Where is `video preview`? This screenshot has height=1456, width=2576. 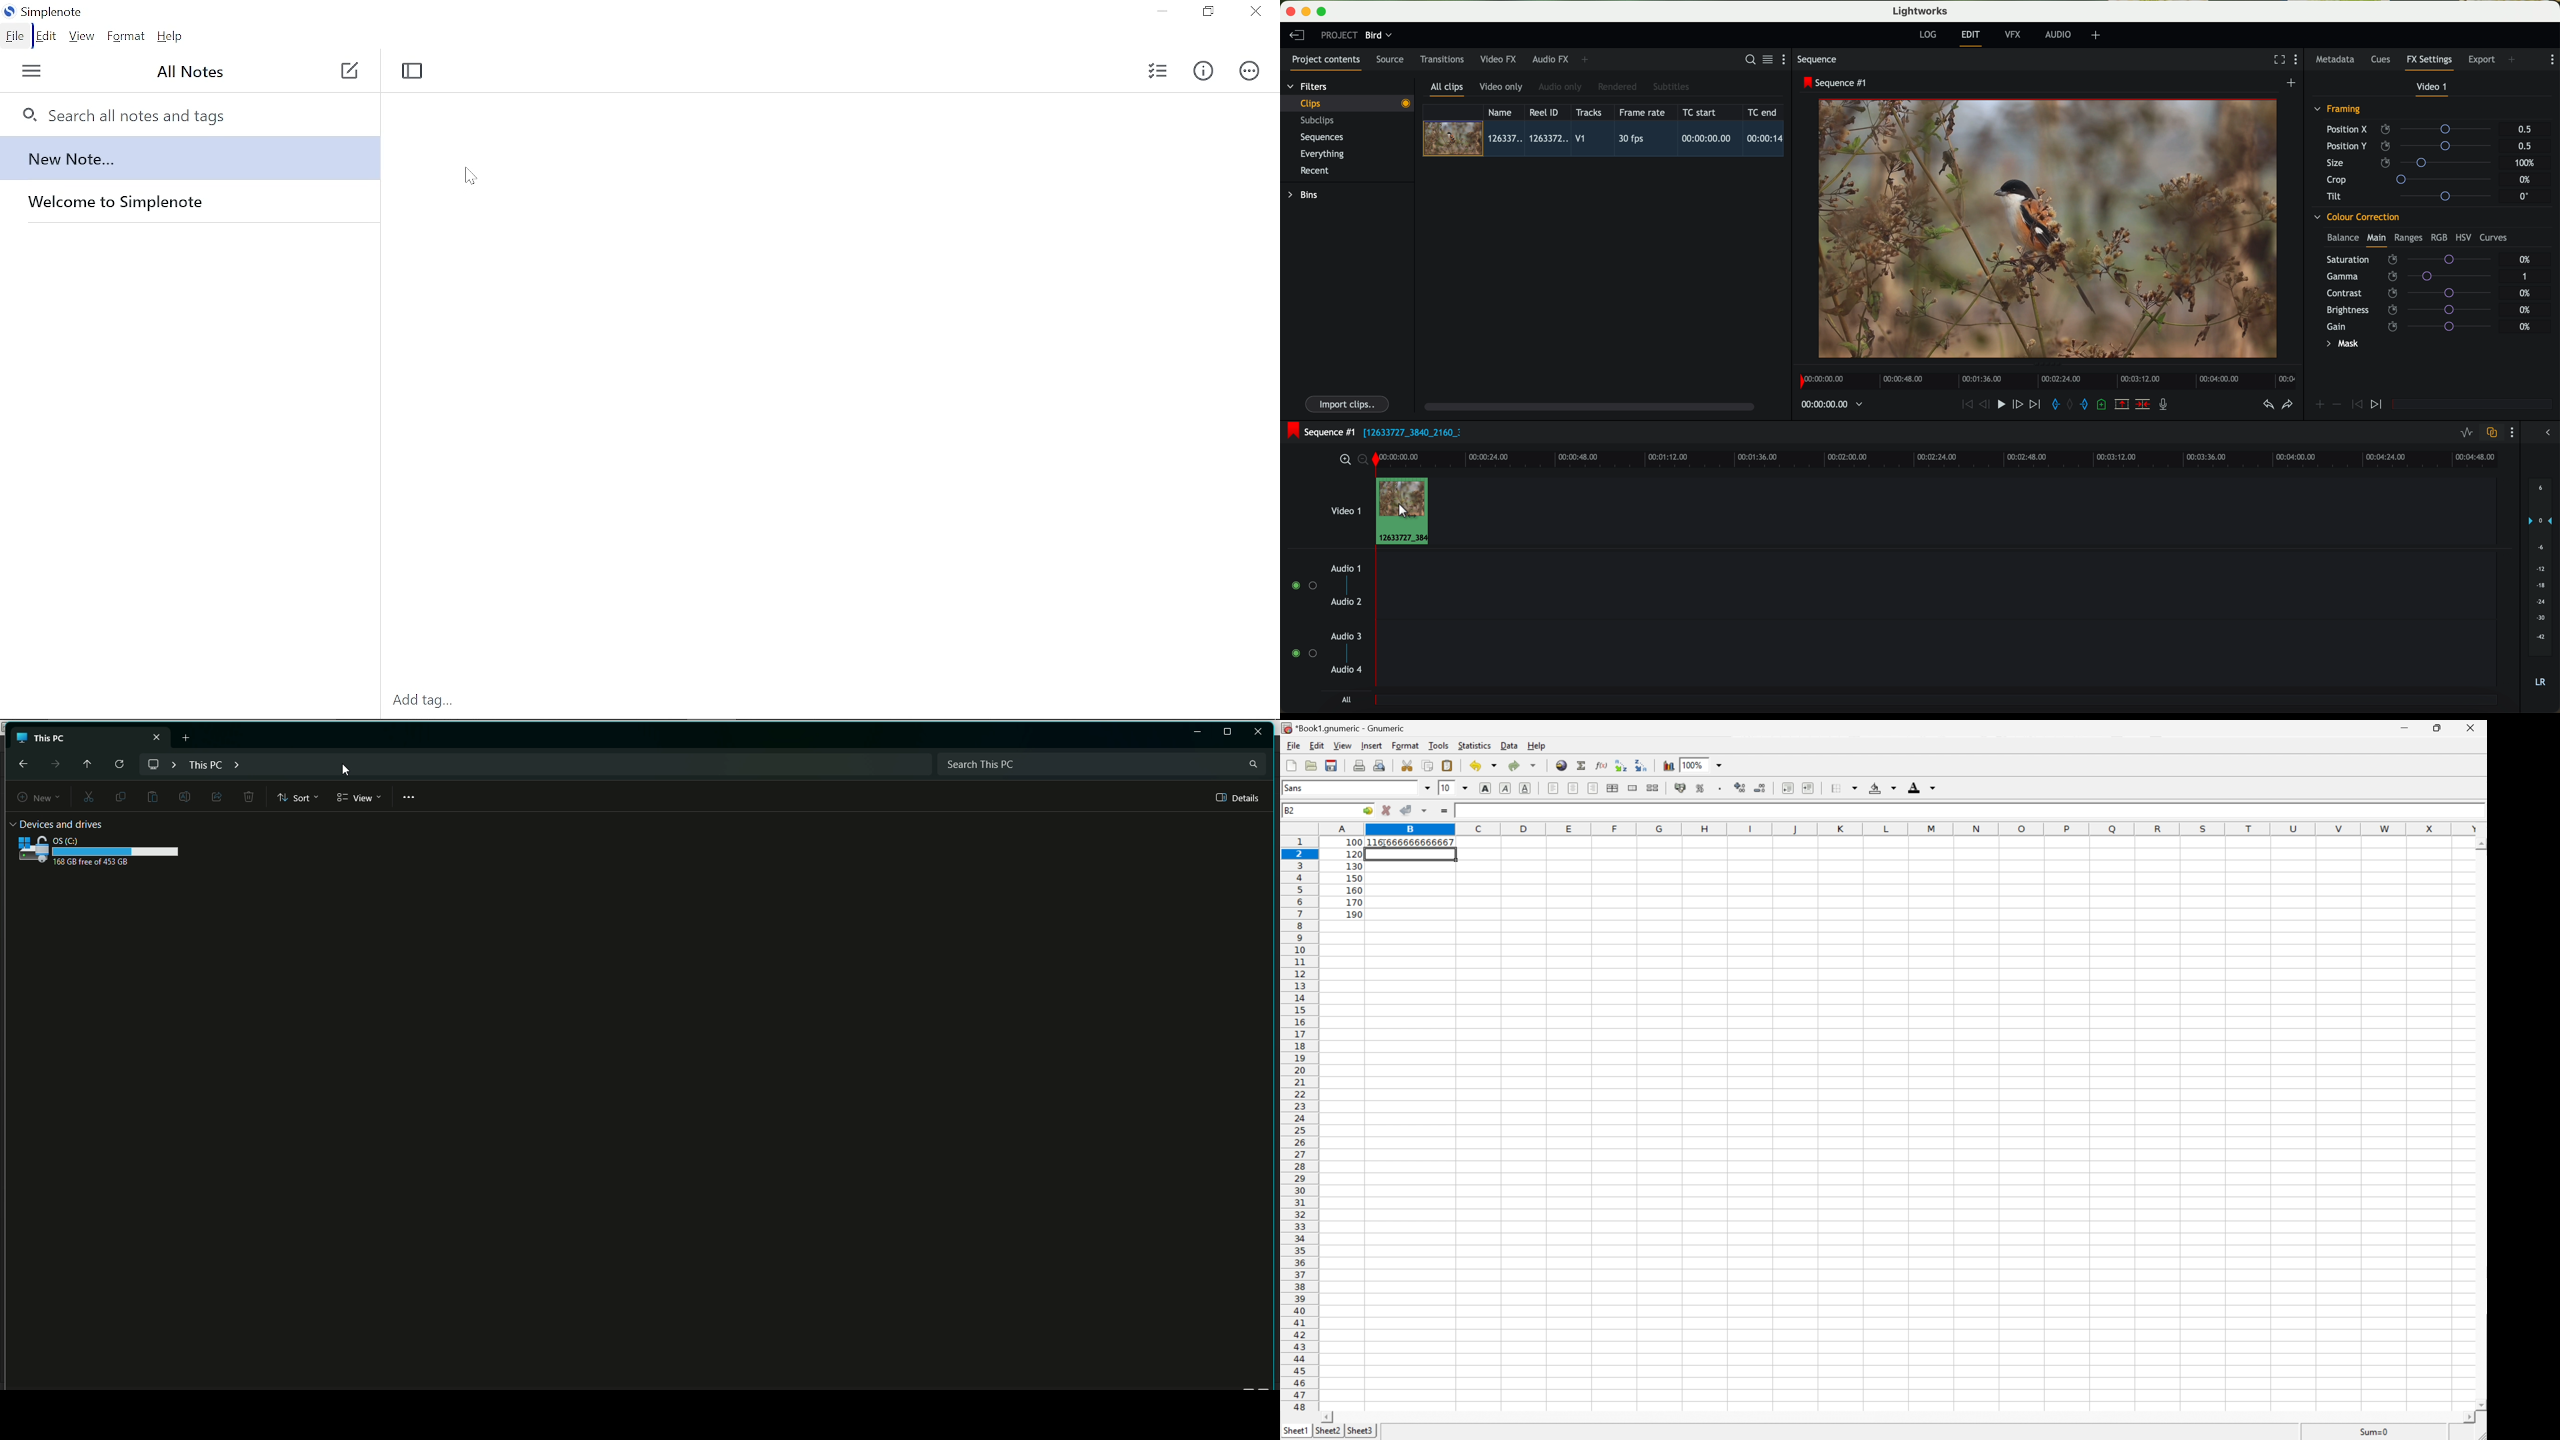 video preview is located at coordinates (2053, 230).